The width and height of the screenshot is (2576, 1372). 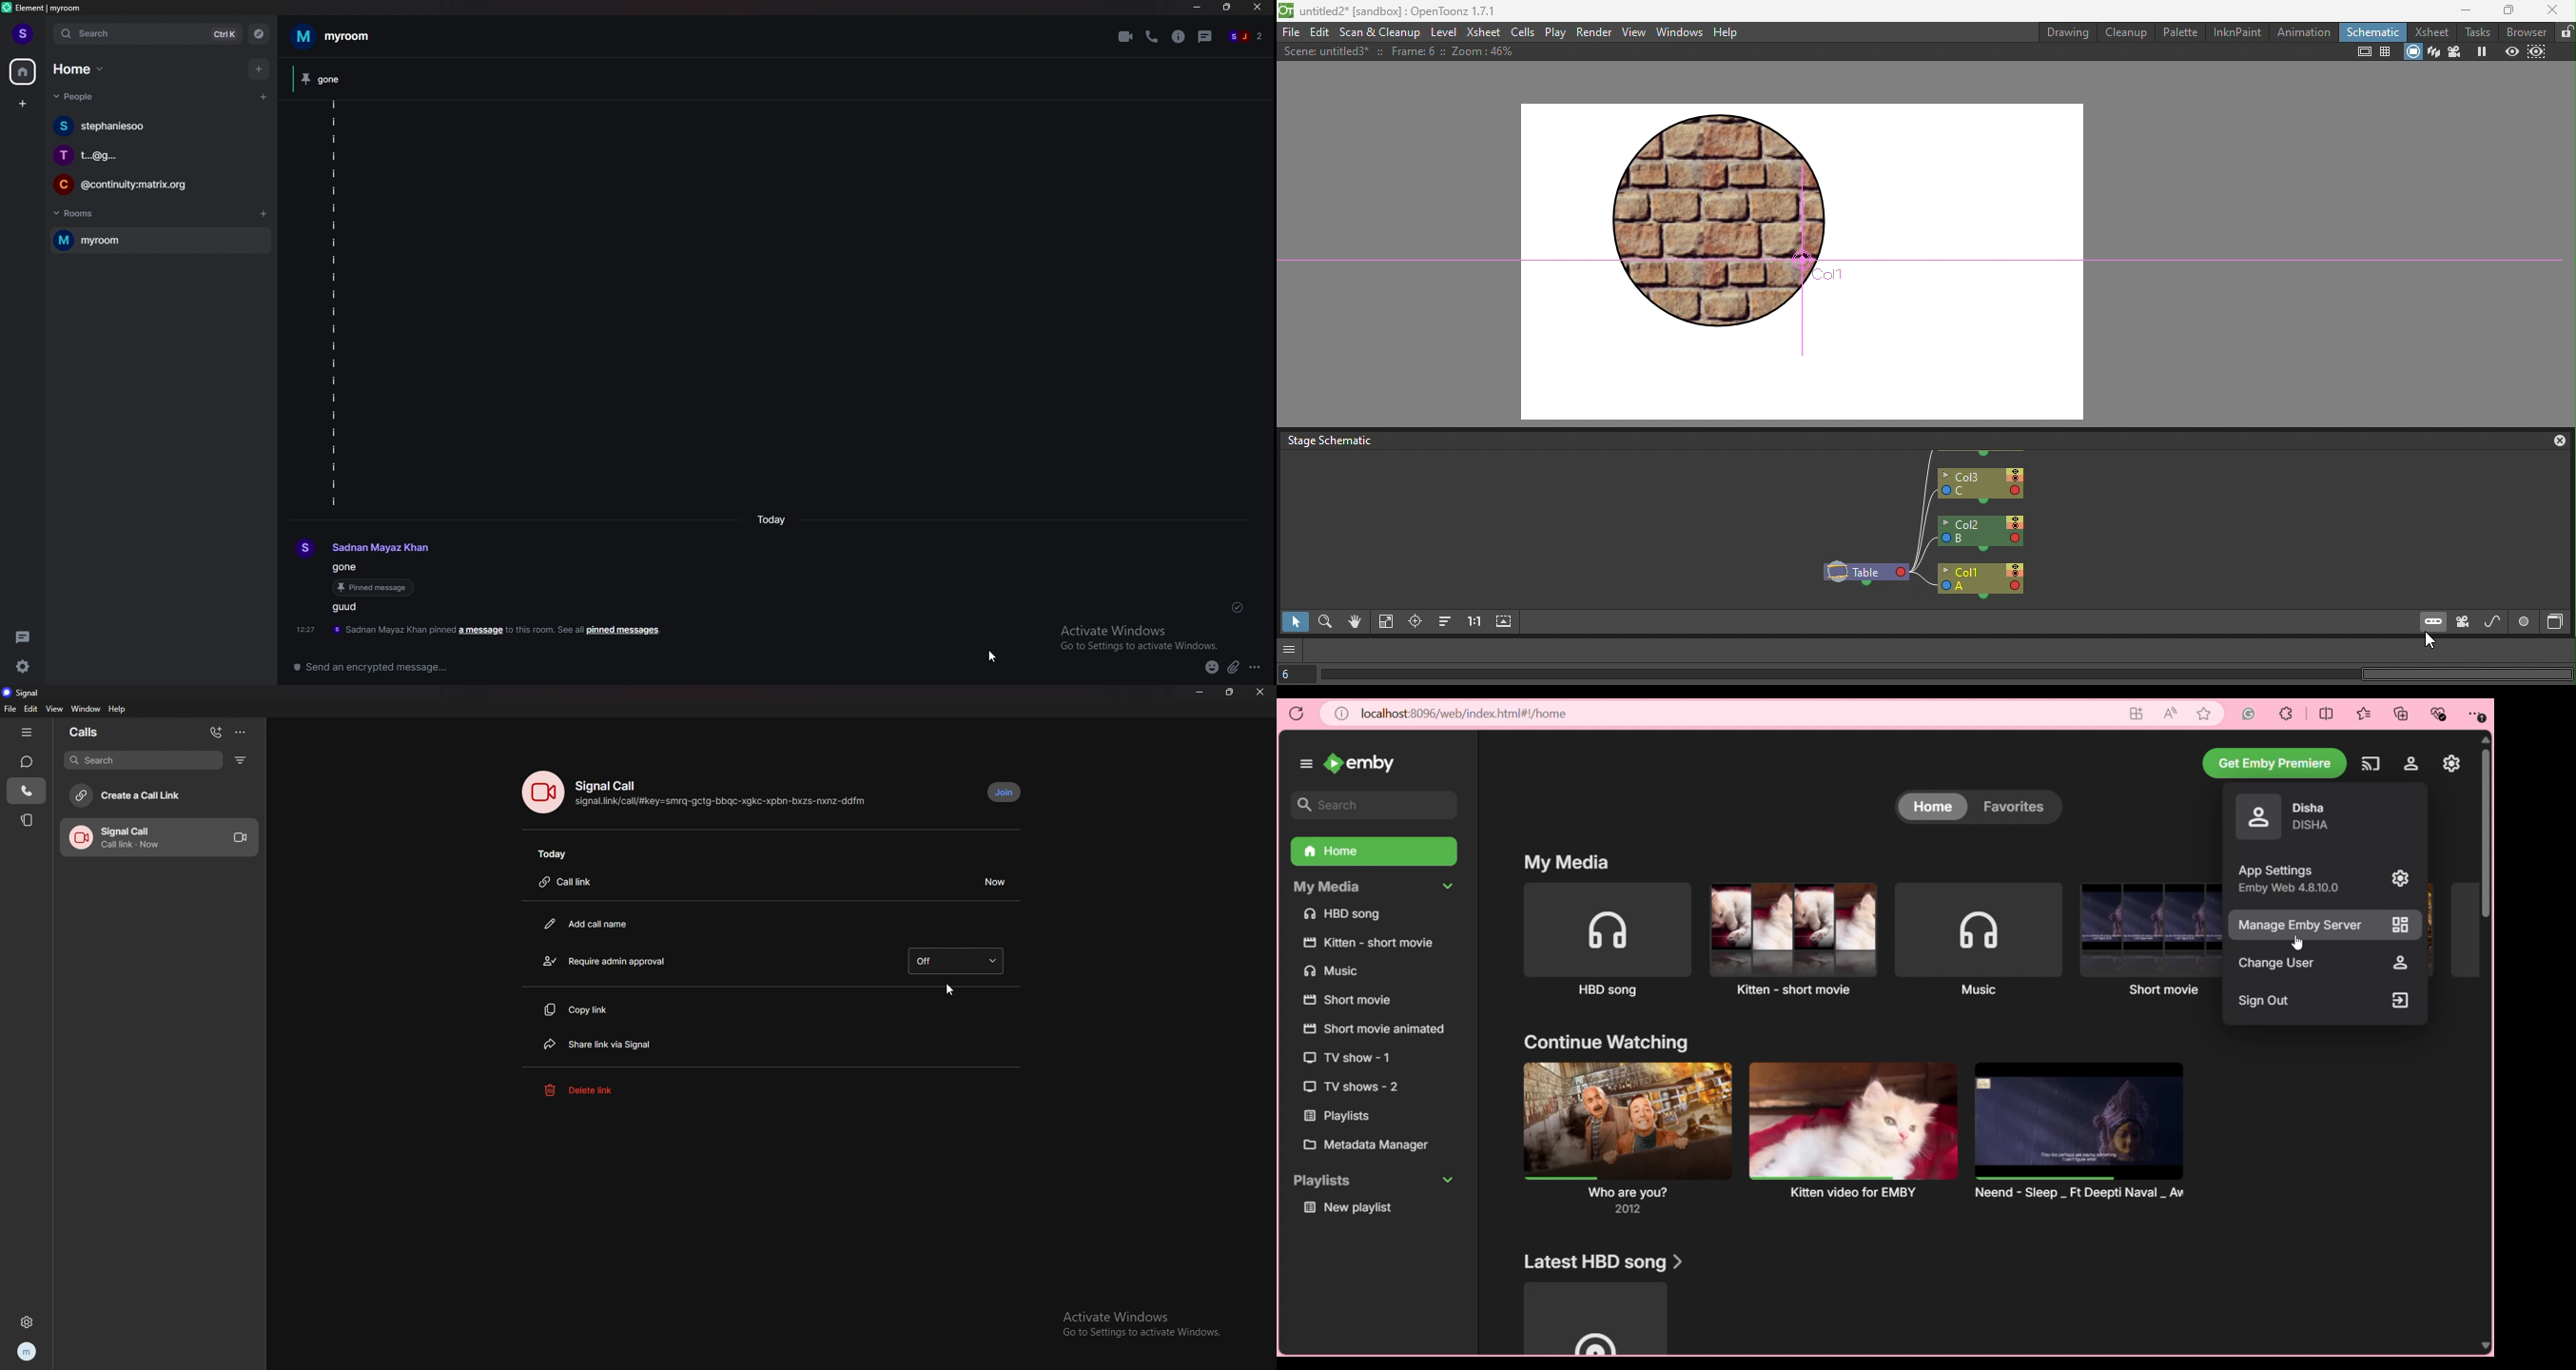 I want to click on metabase manager, so click(x=1370, y=1145).